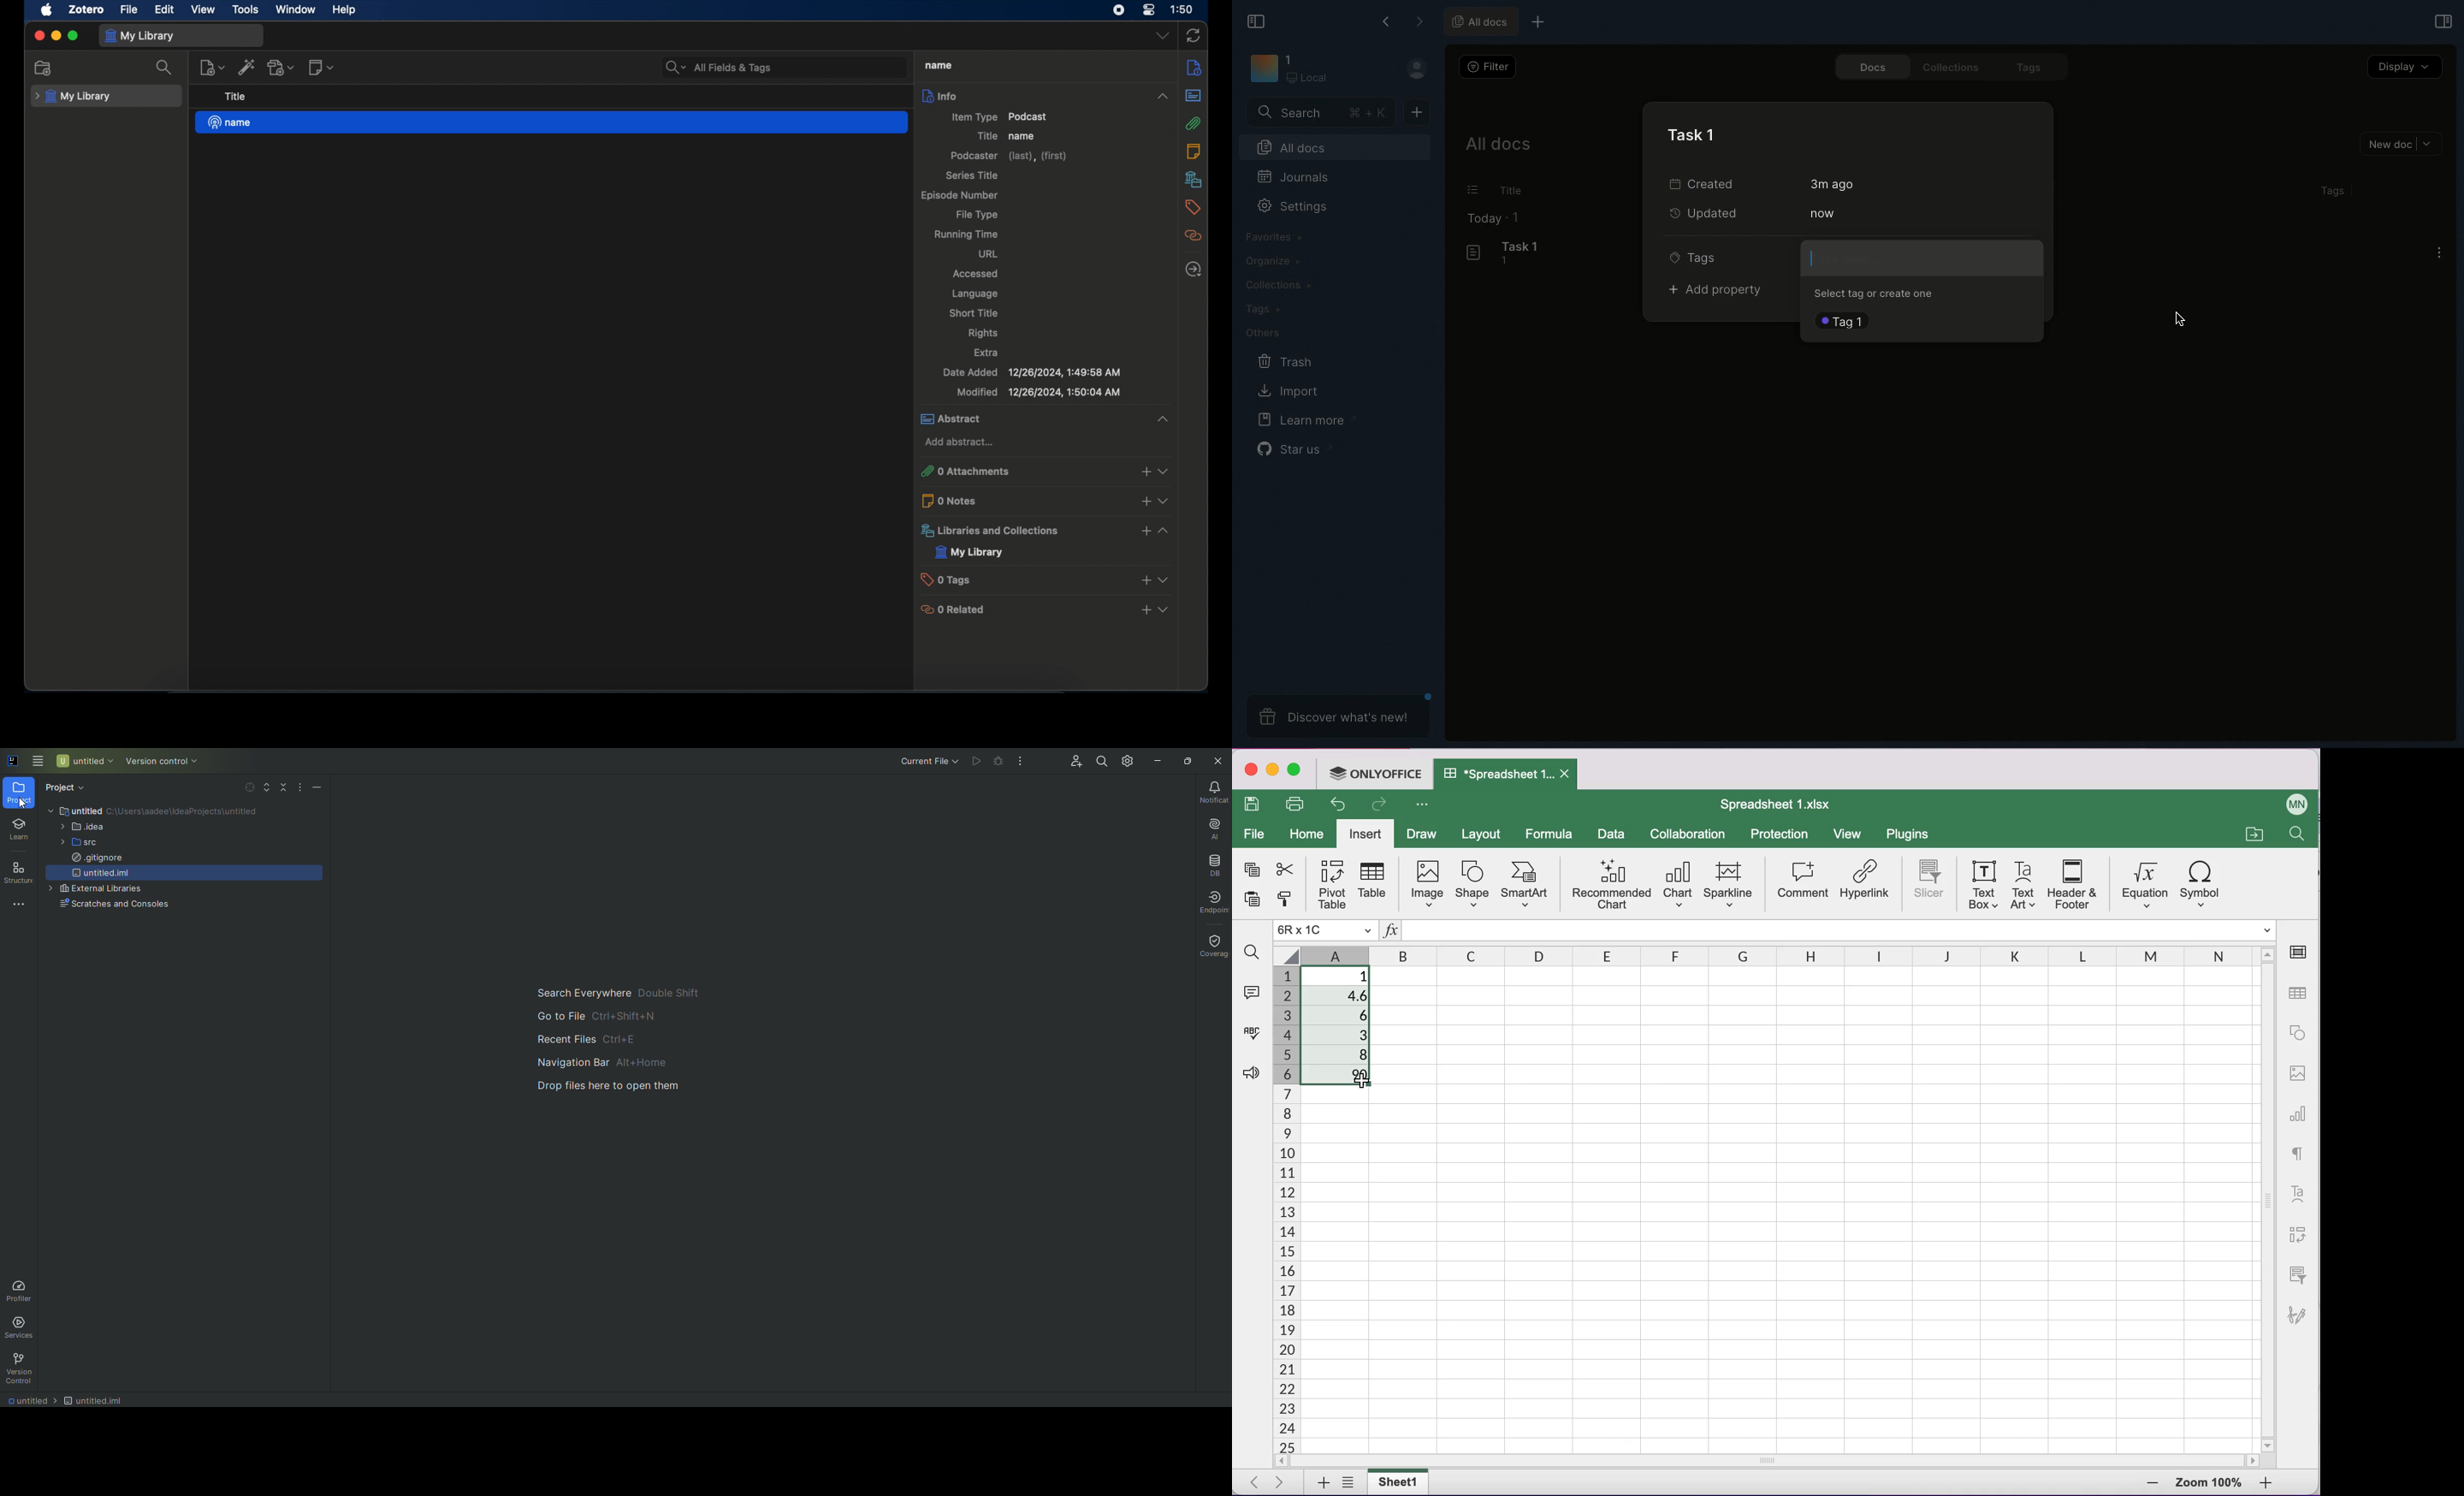 The width and height of the screenshot is (2464, 1512). I want to click on redo, so click(1382, 805).